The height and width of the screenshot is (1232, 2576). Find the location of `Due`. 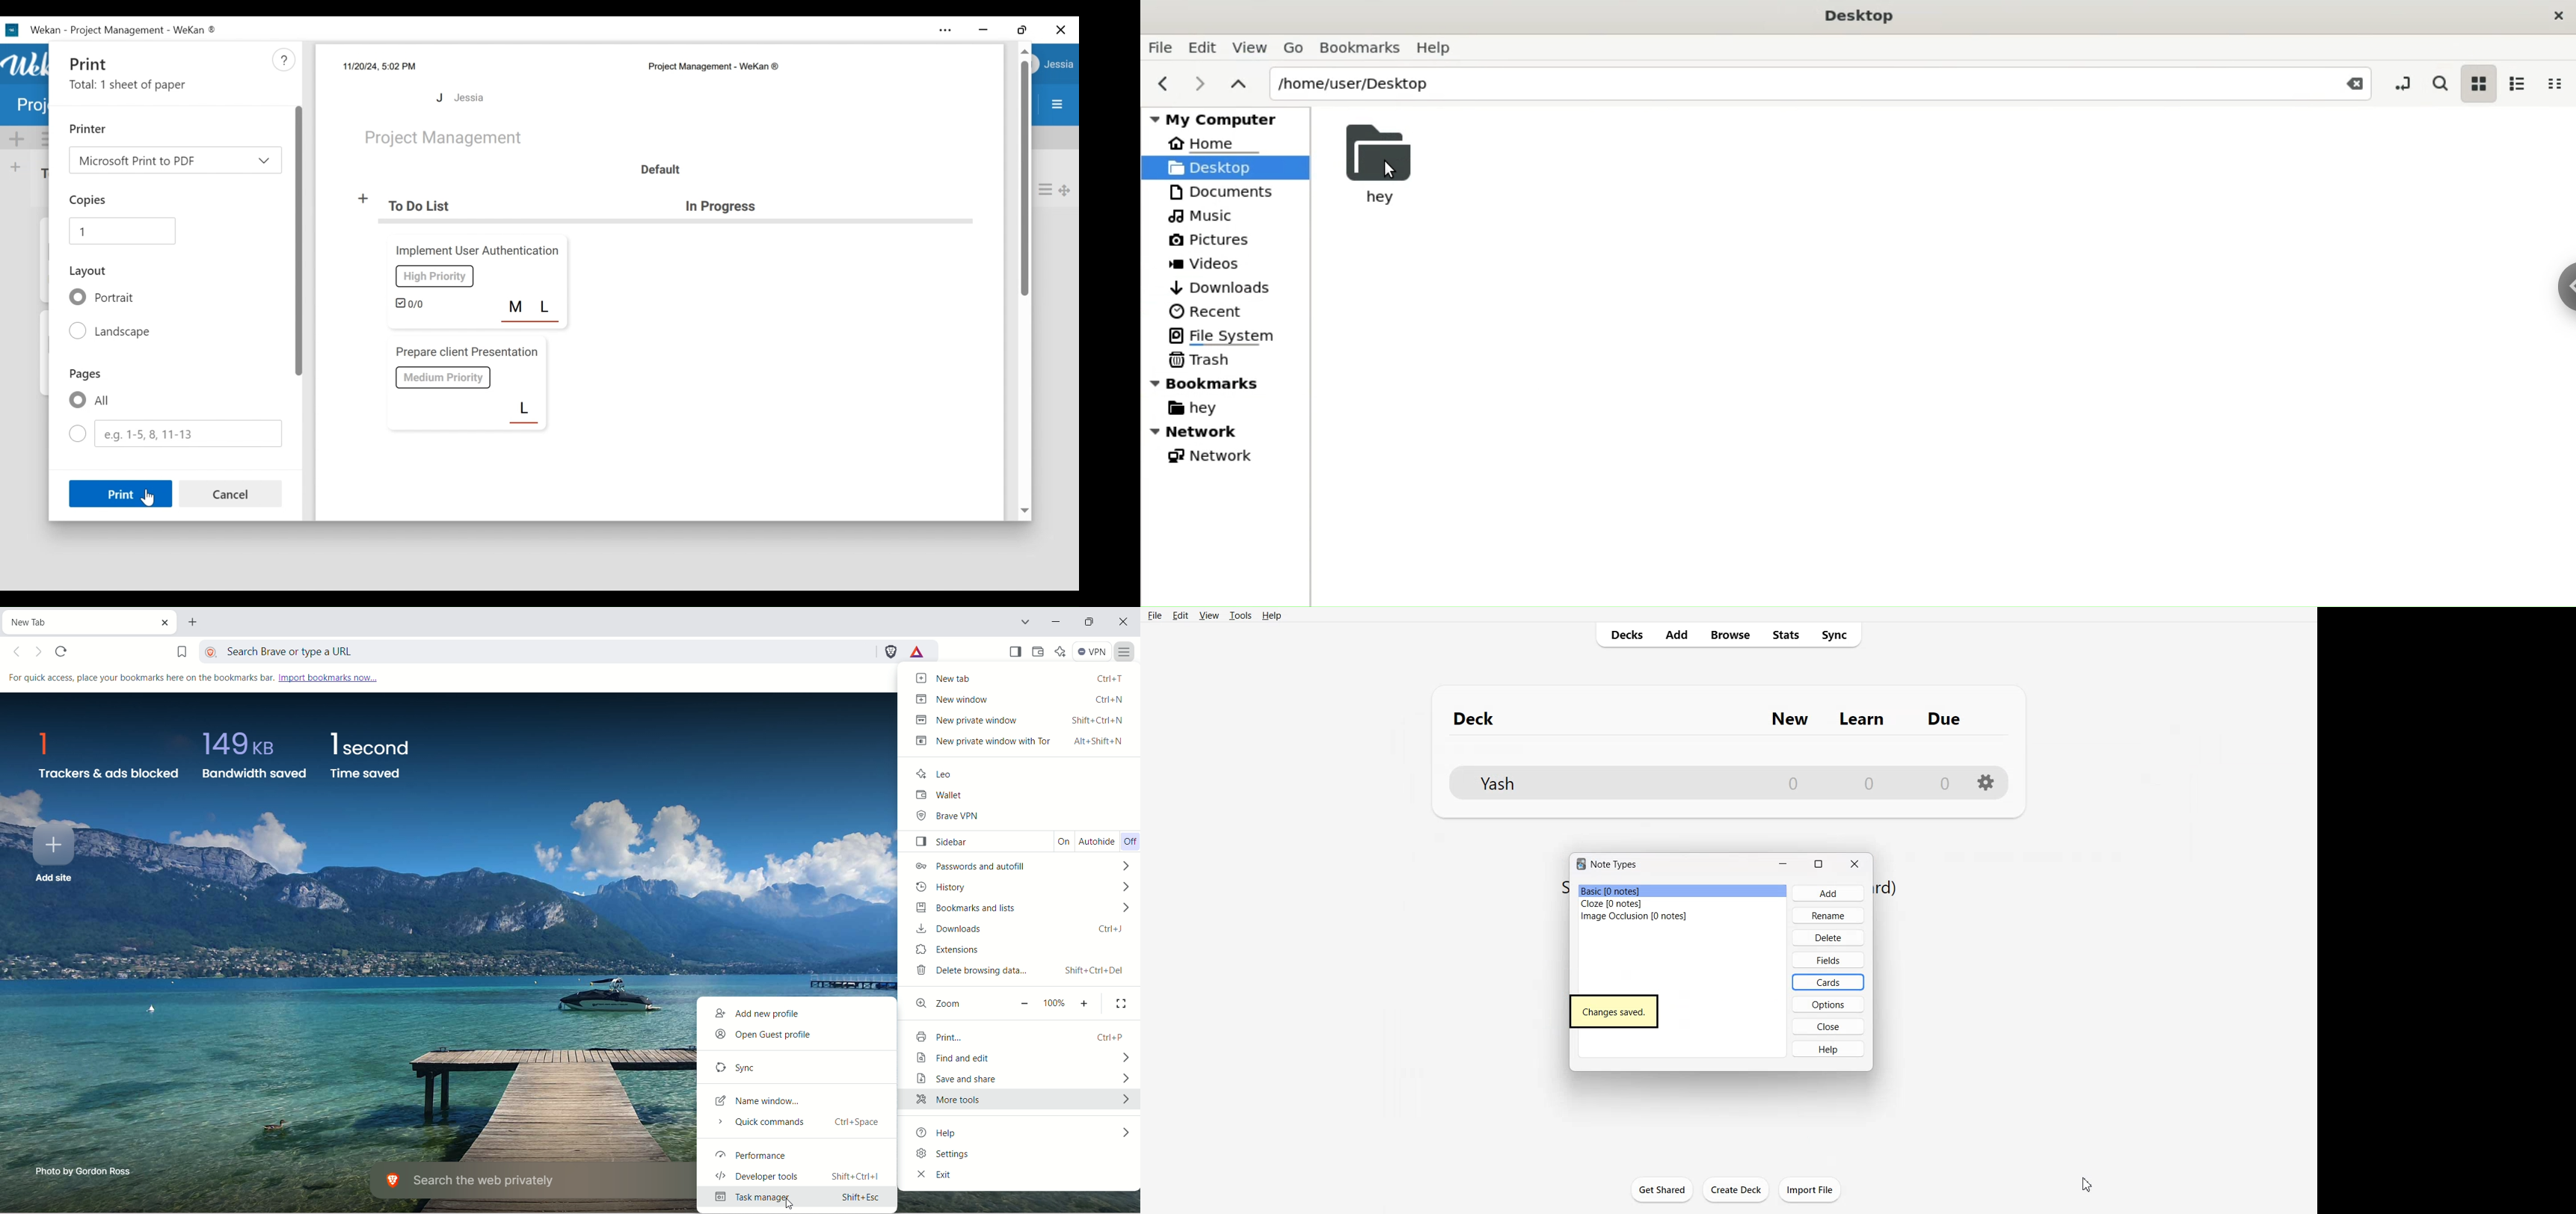

Due is located at coordinates (1945, 719).